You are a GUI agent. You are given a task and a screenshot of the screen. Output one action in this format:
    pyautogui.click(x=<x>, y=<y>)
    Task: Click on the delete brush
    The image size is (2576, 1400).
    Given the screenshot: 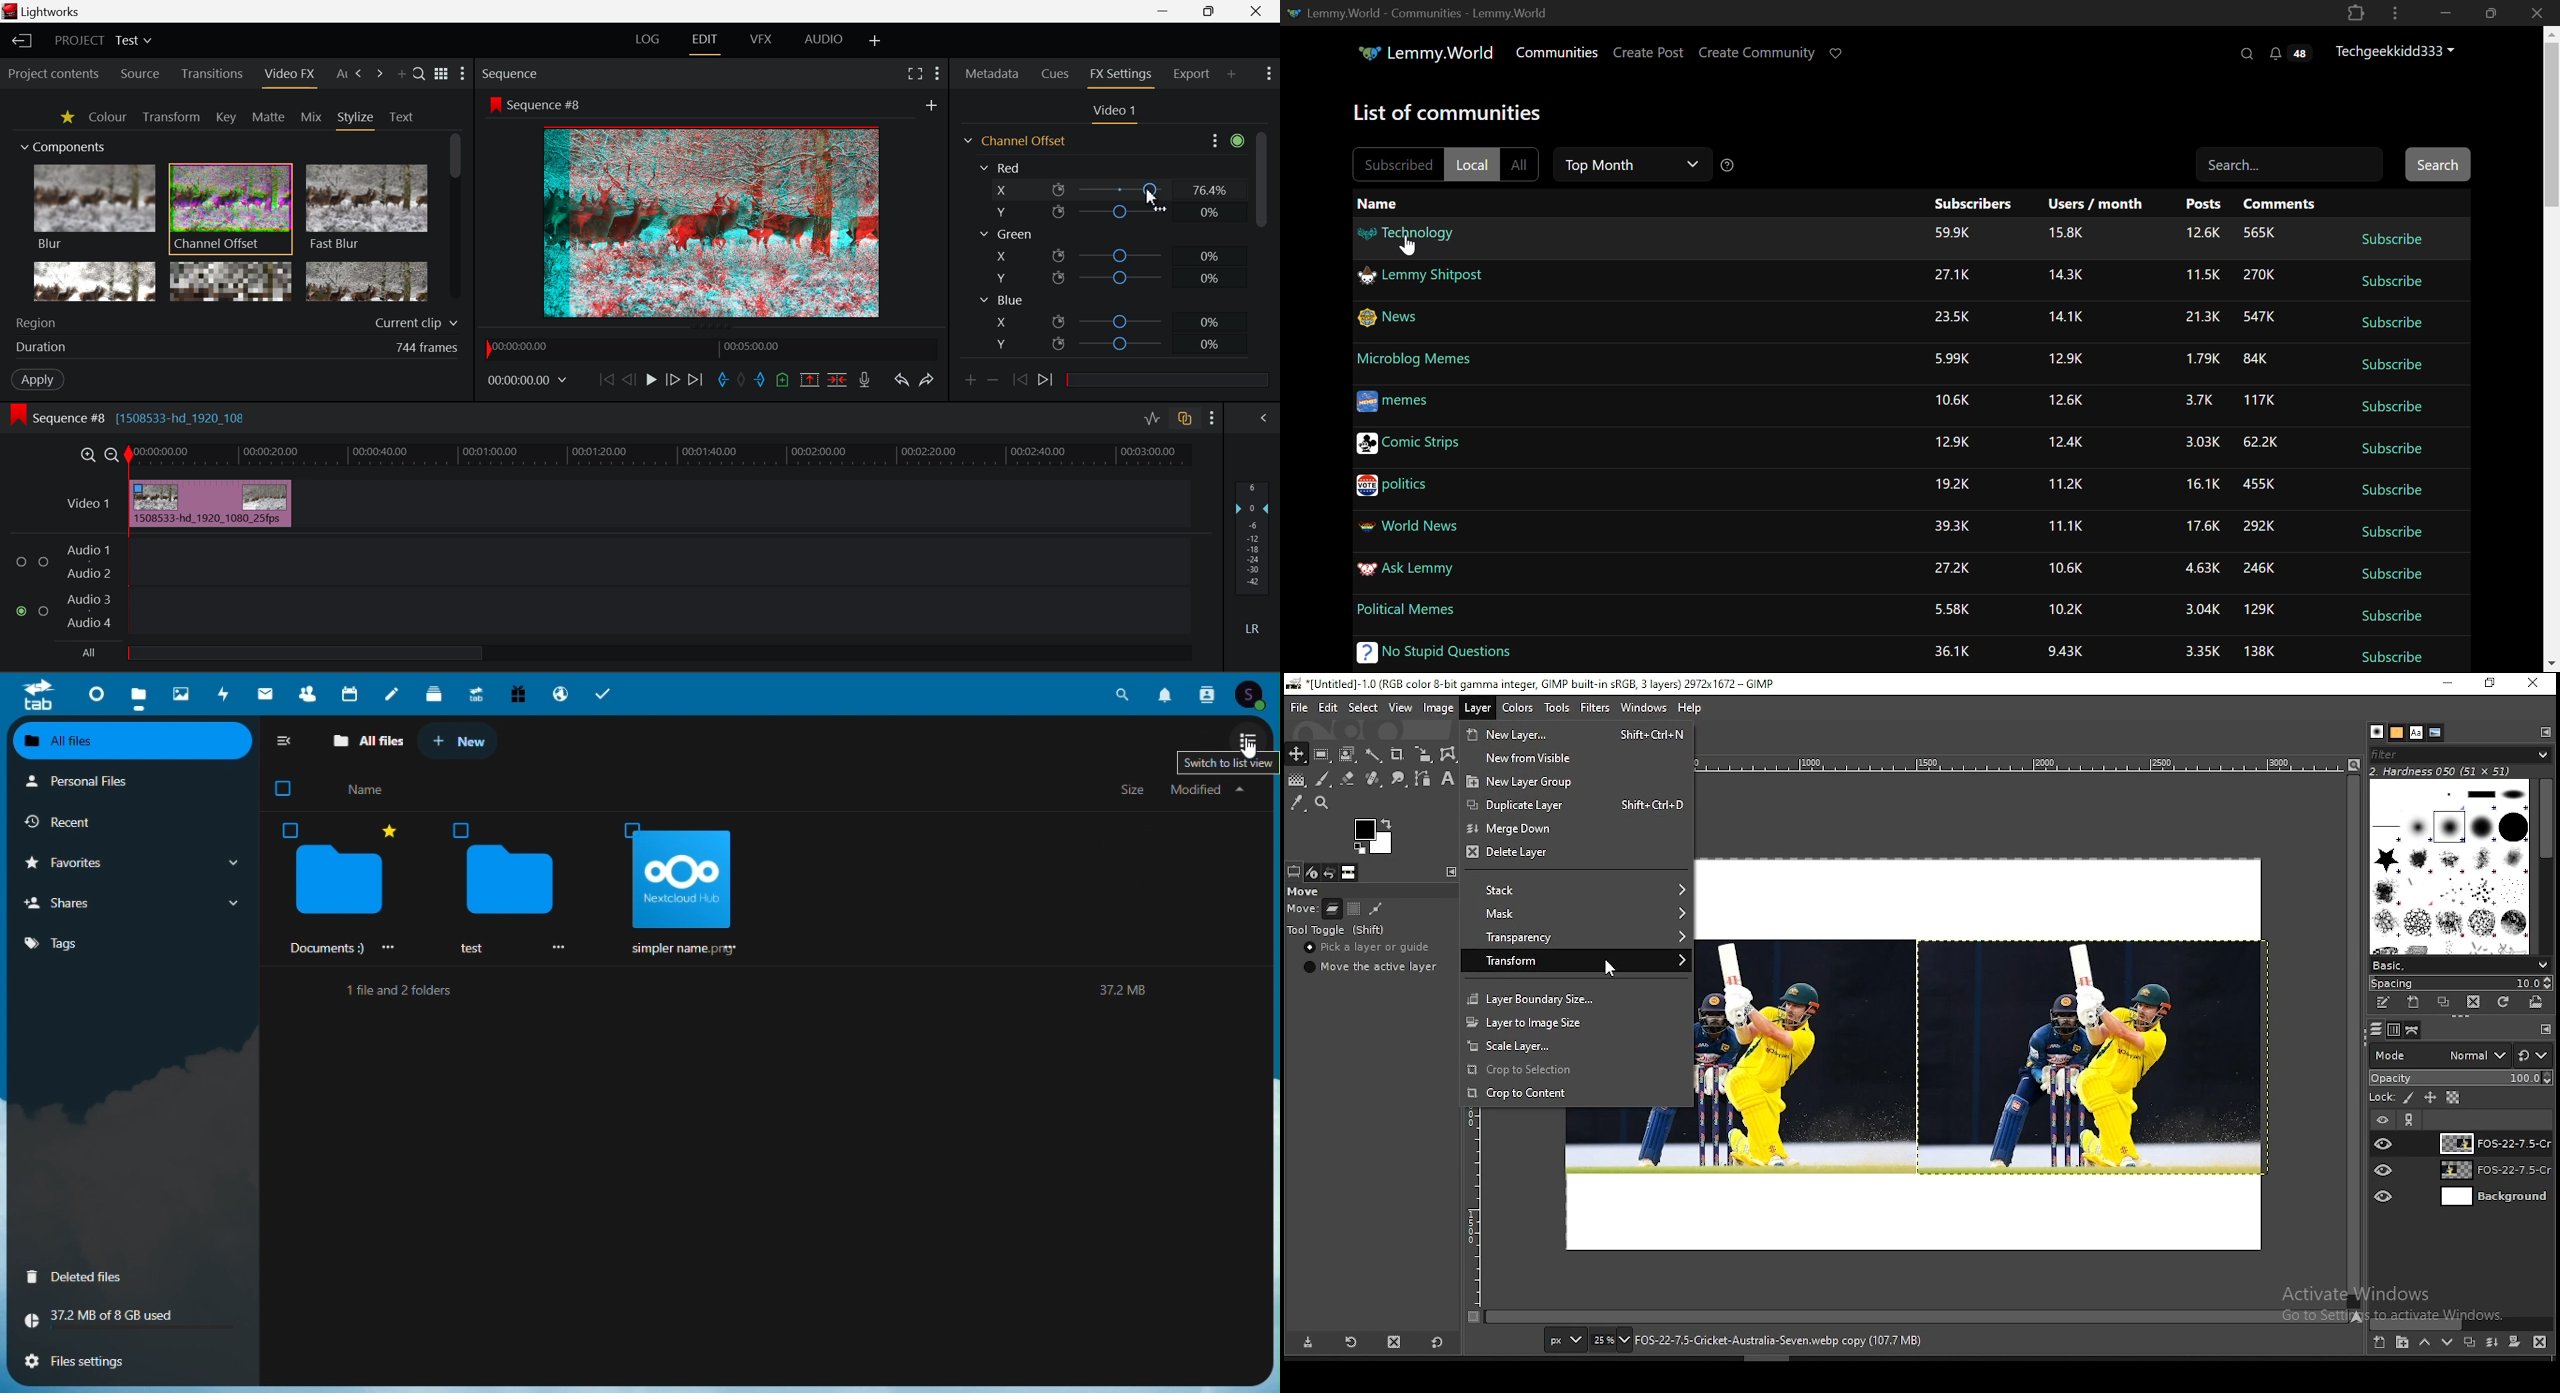 What is the action you would take?
    pyautogui.click(x=2473, y=1002)
    